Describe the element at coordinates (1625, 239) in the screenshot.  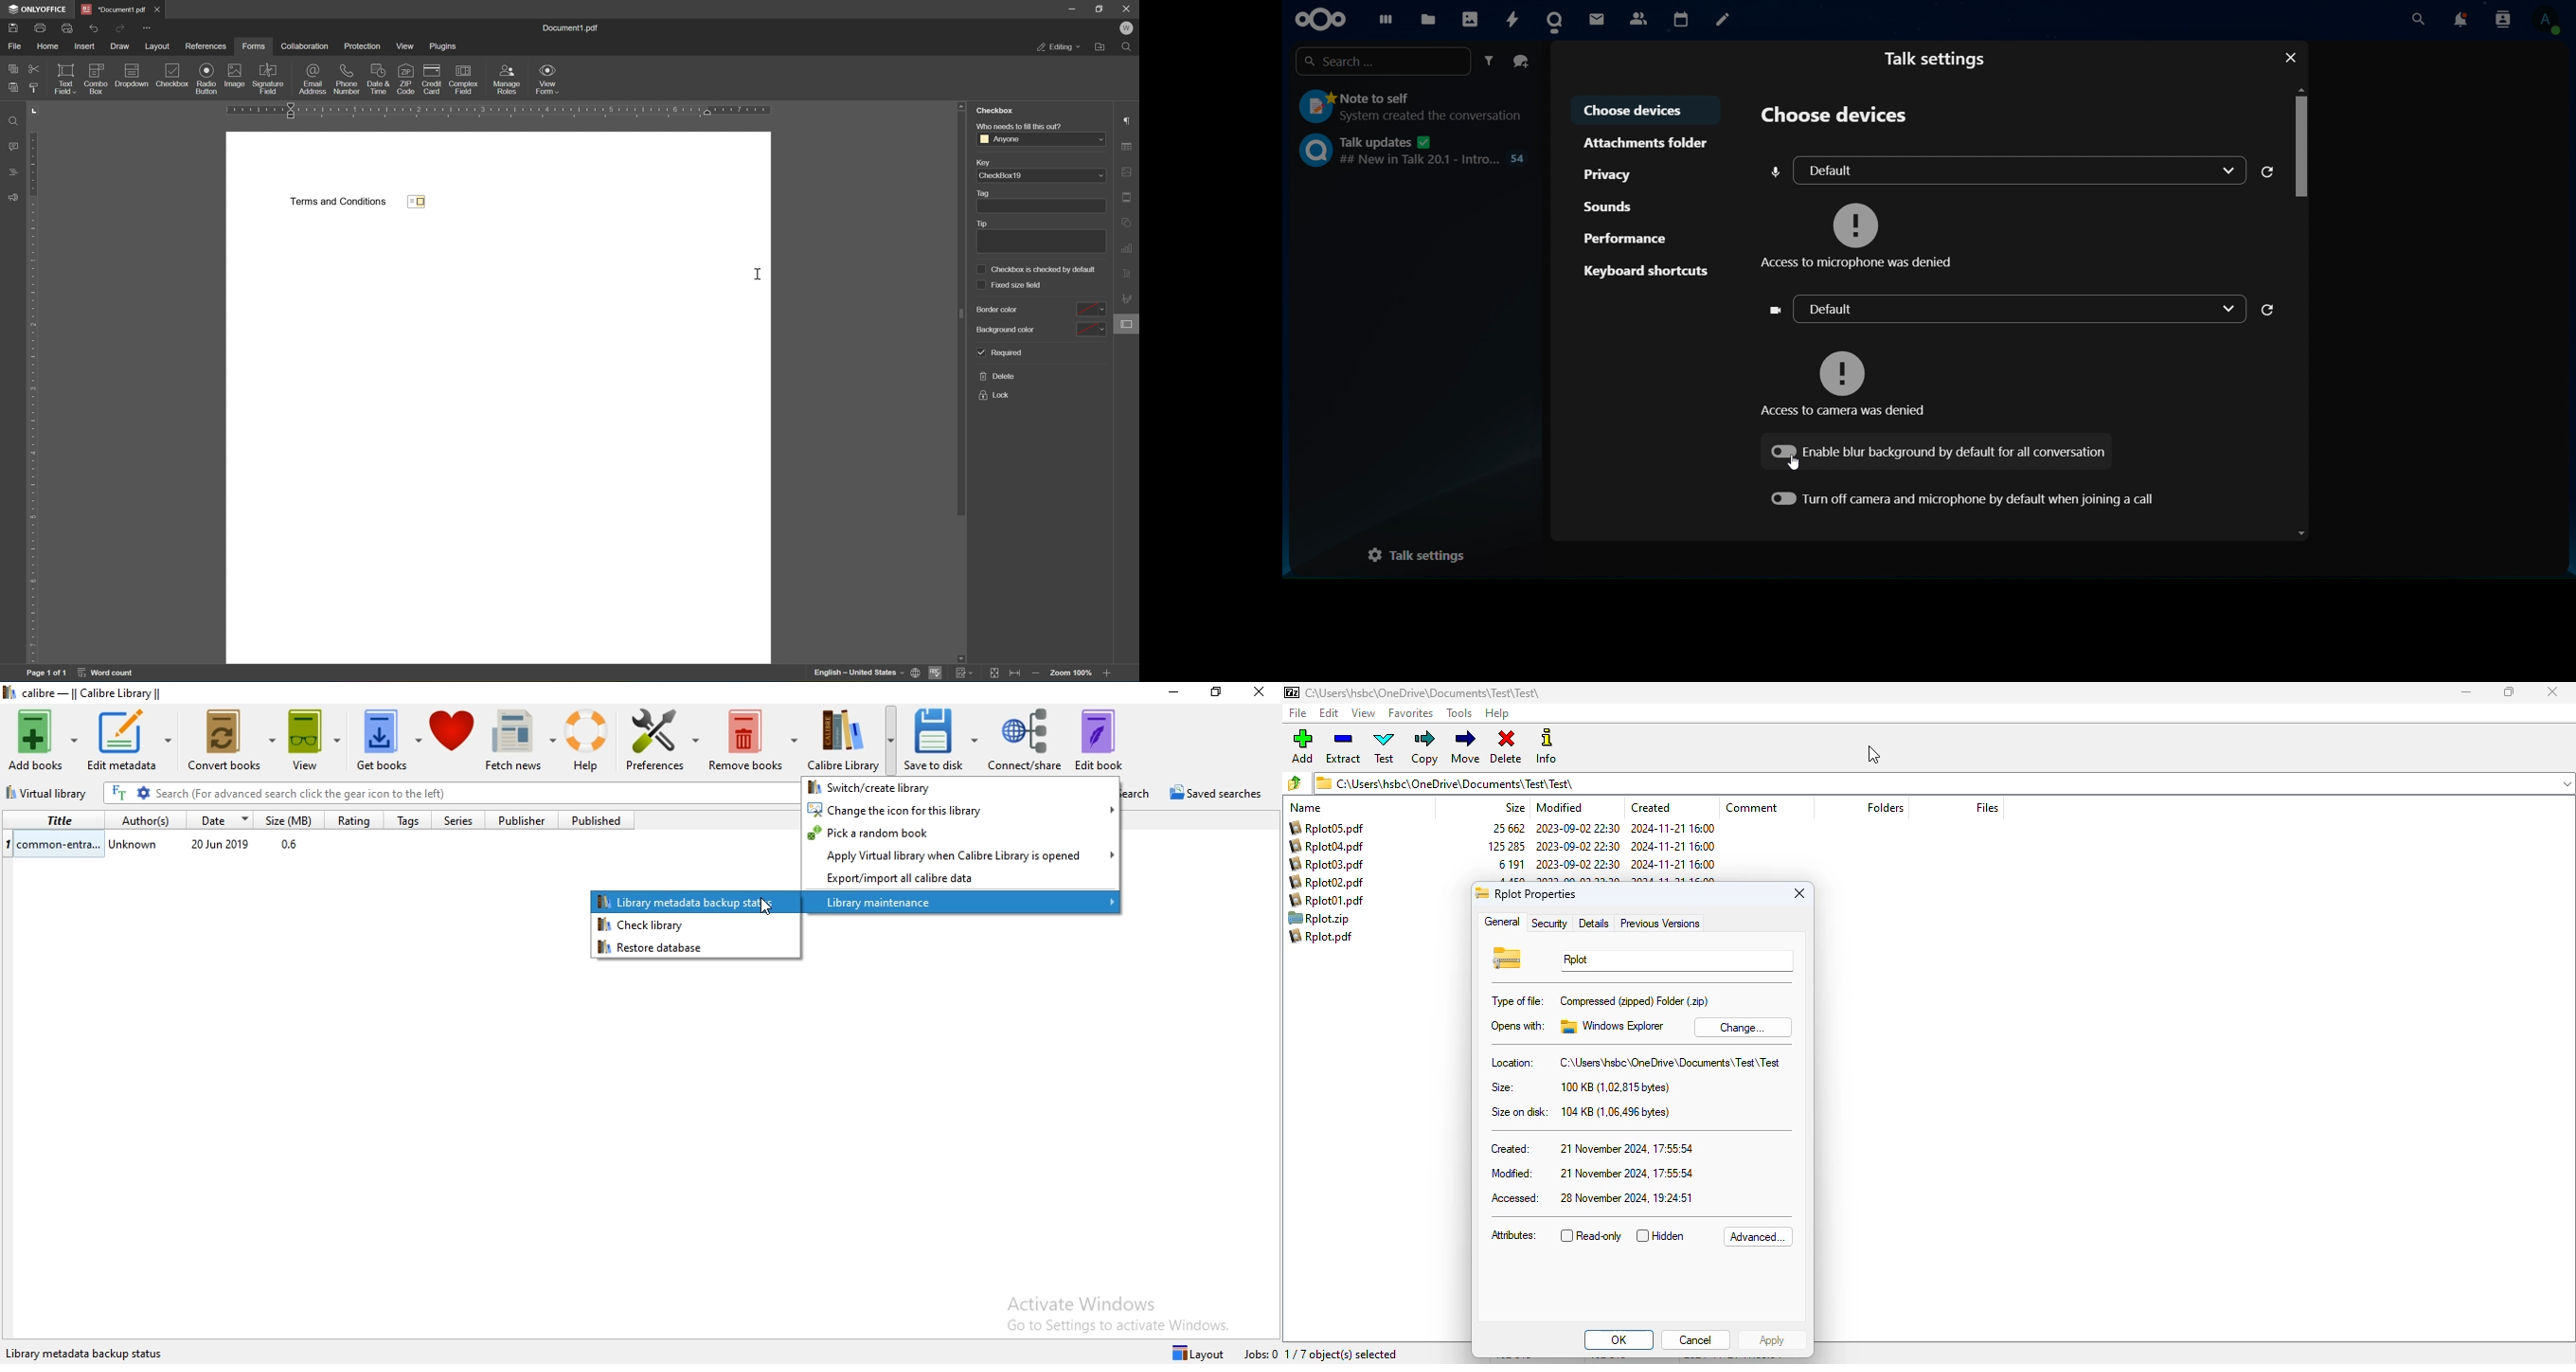
I see `performance` at that location.